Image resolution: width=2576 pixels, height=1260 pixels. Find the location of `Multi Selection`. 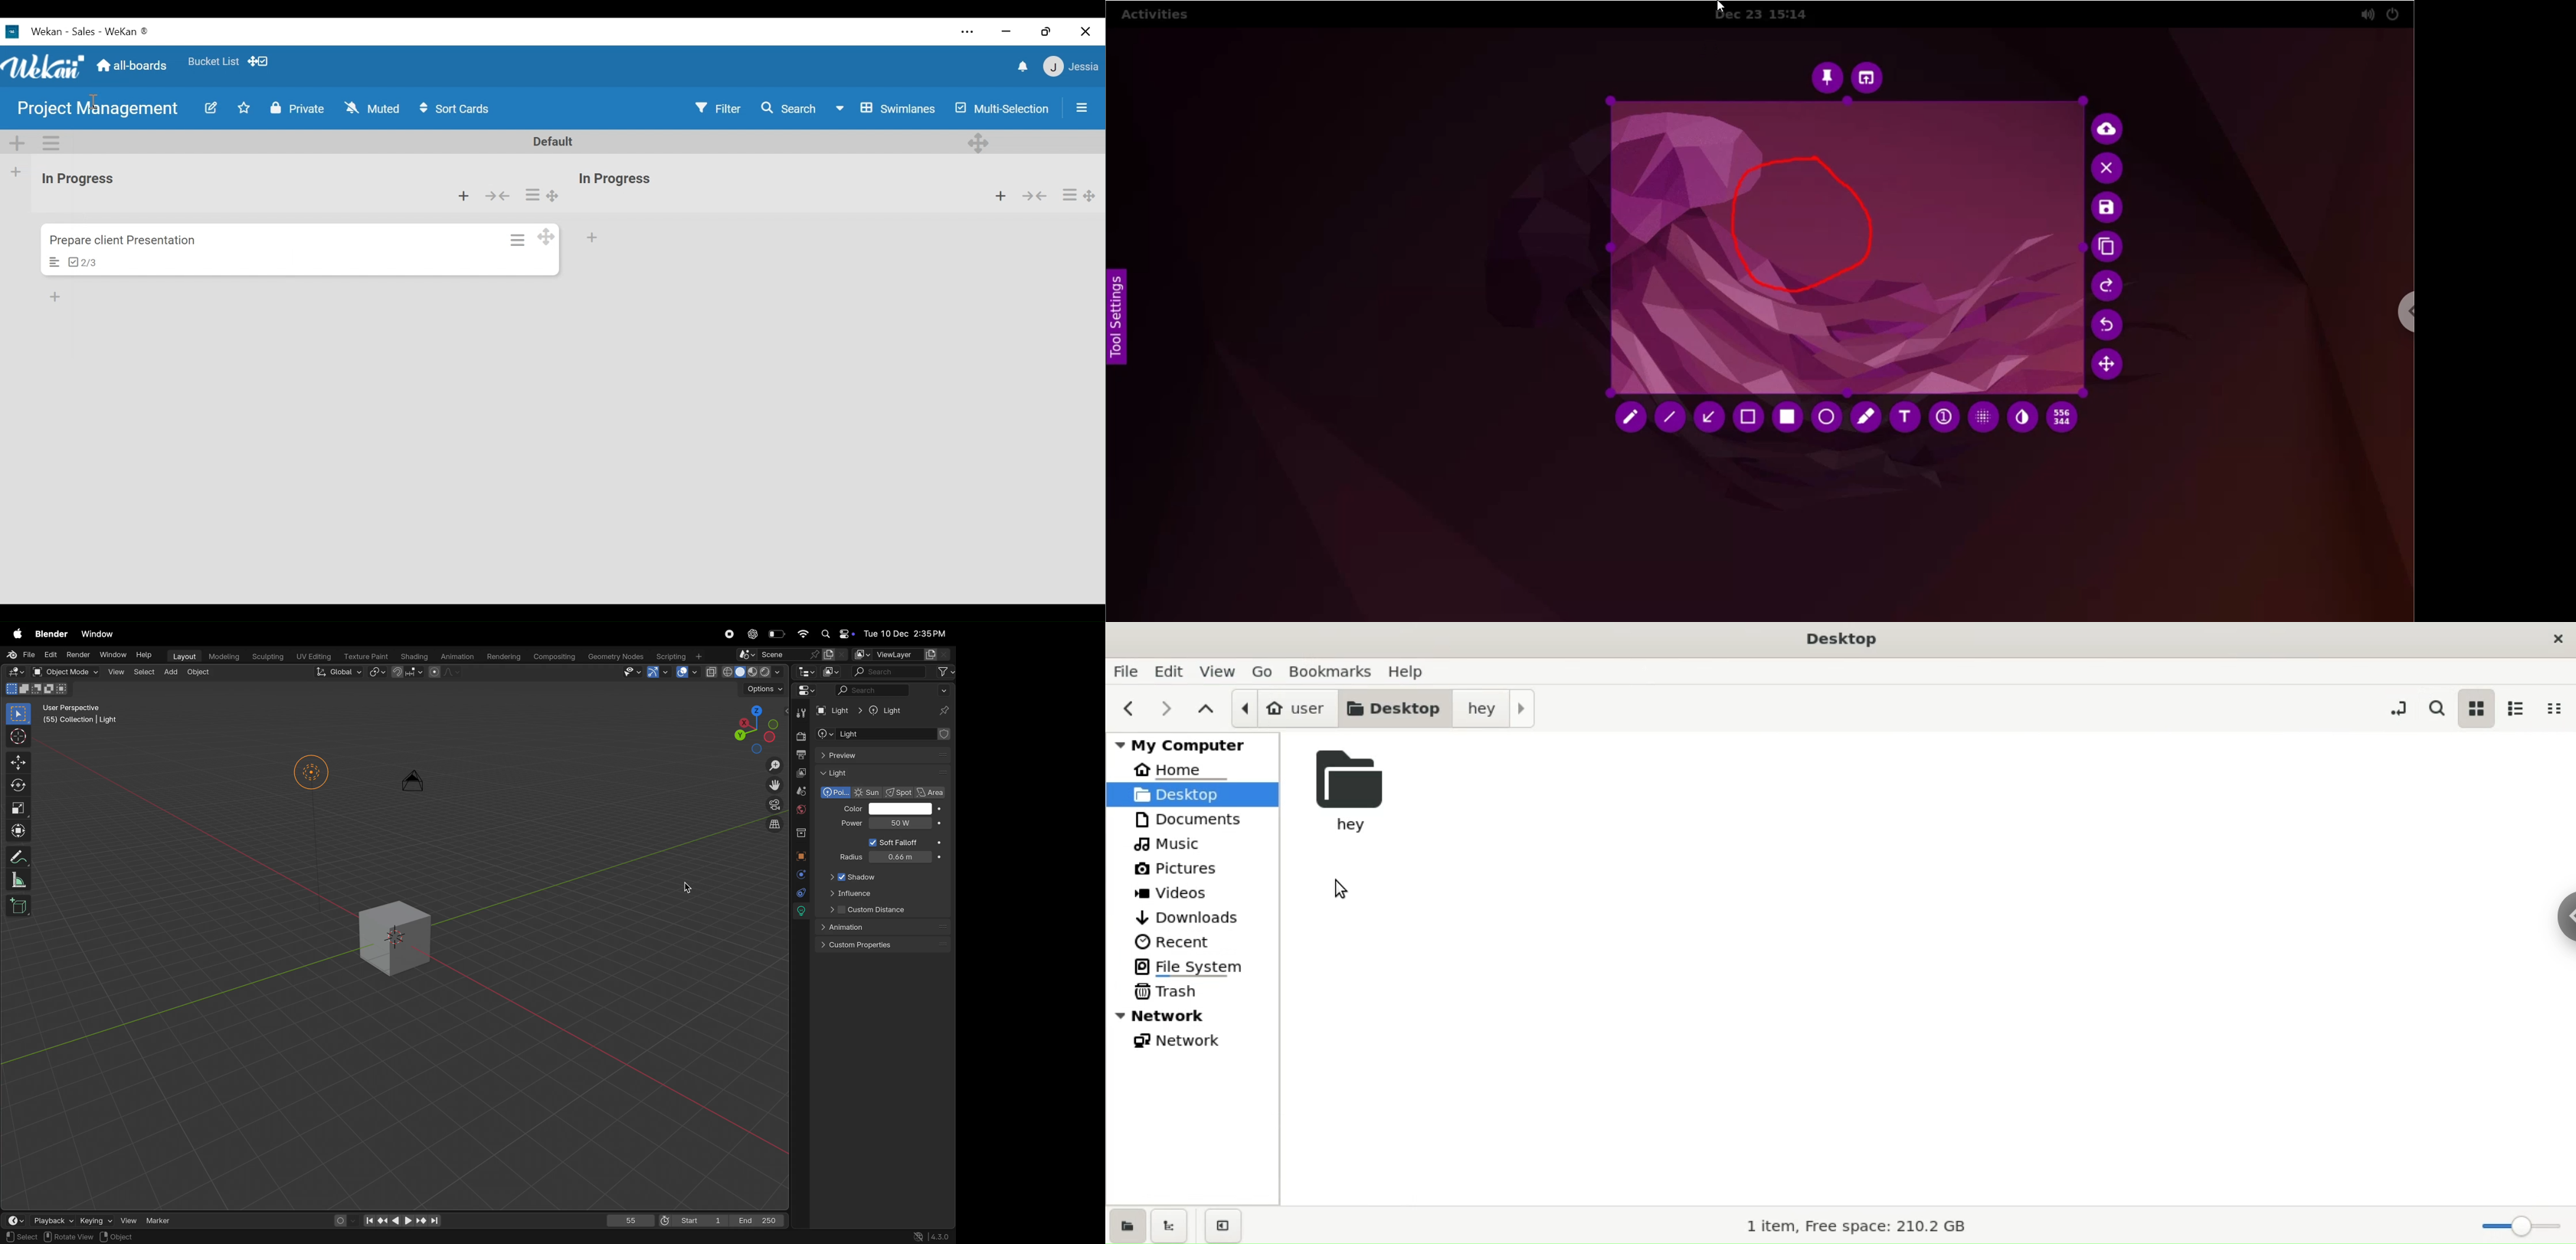

Multi Selection is located at coordinates (1003, 110).